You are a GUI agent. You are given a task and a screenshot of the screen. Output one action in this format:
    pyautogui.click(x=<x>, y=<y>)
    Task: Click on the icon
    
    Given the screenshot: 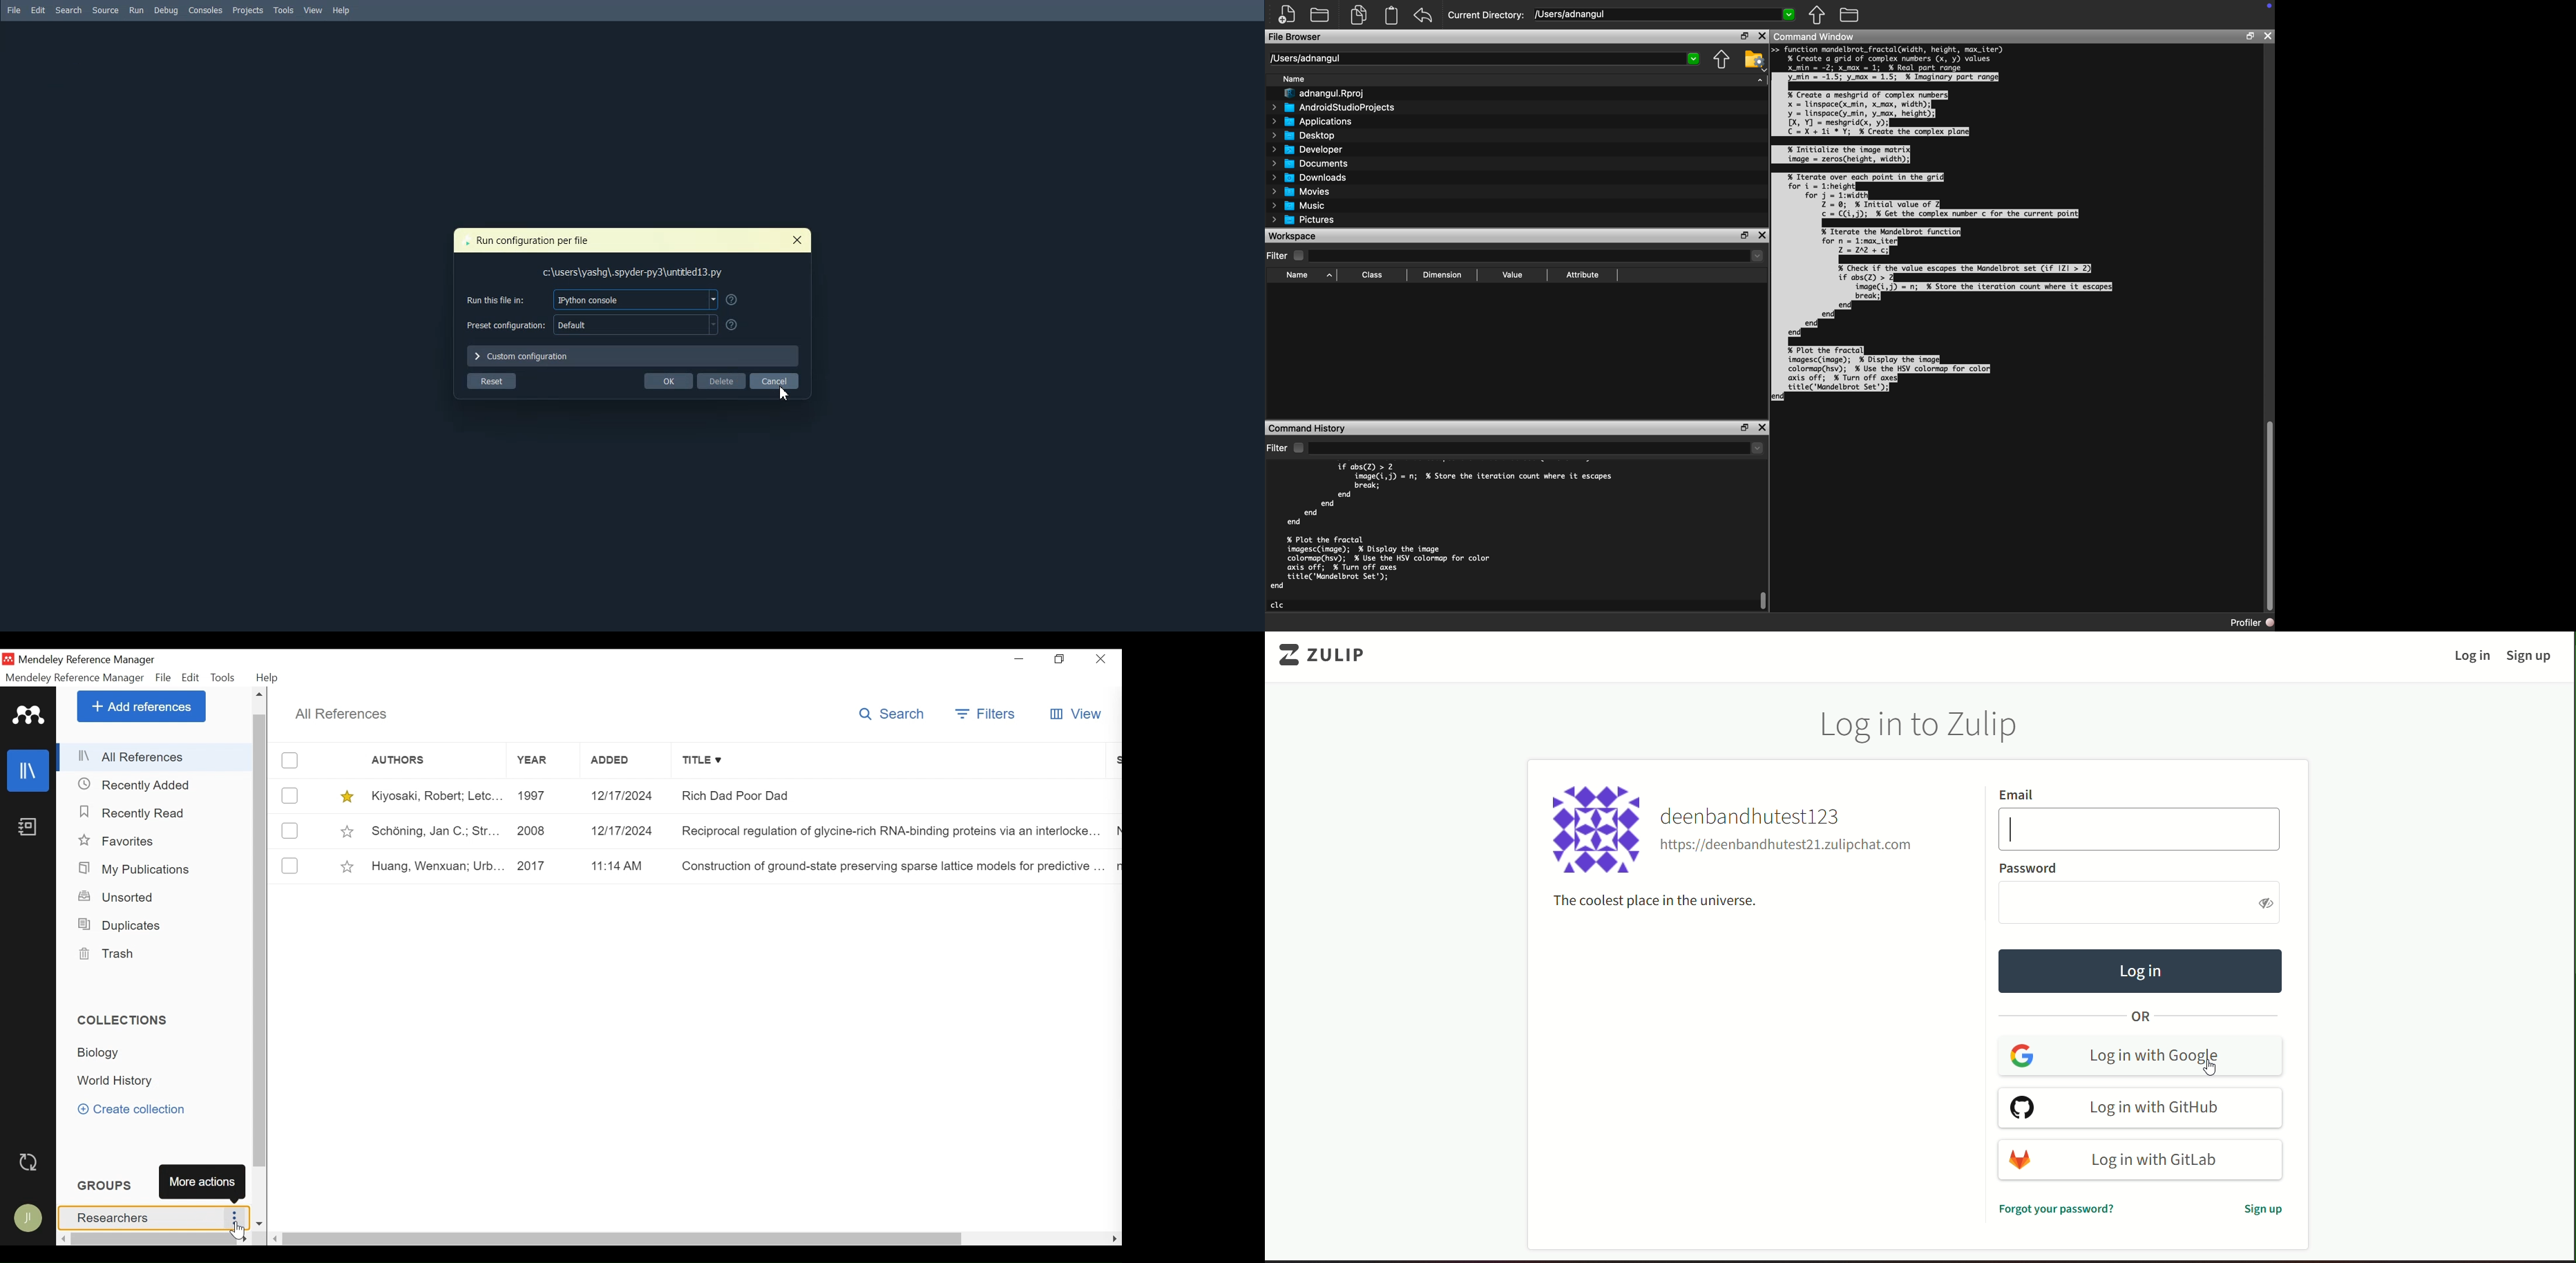 What is the action you would take?
    pyautogui.click(x=1598, y=832)
    